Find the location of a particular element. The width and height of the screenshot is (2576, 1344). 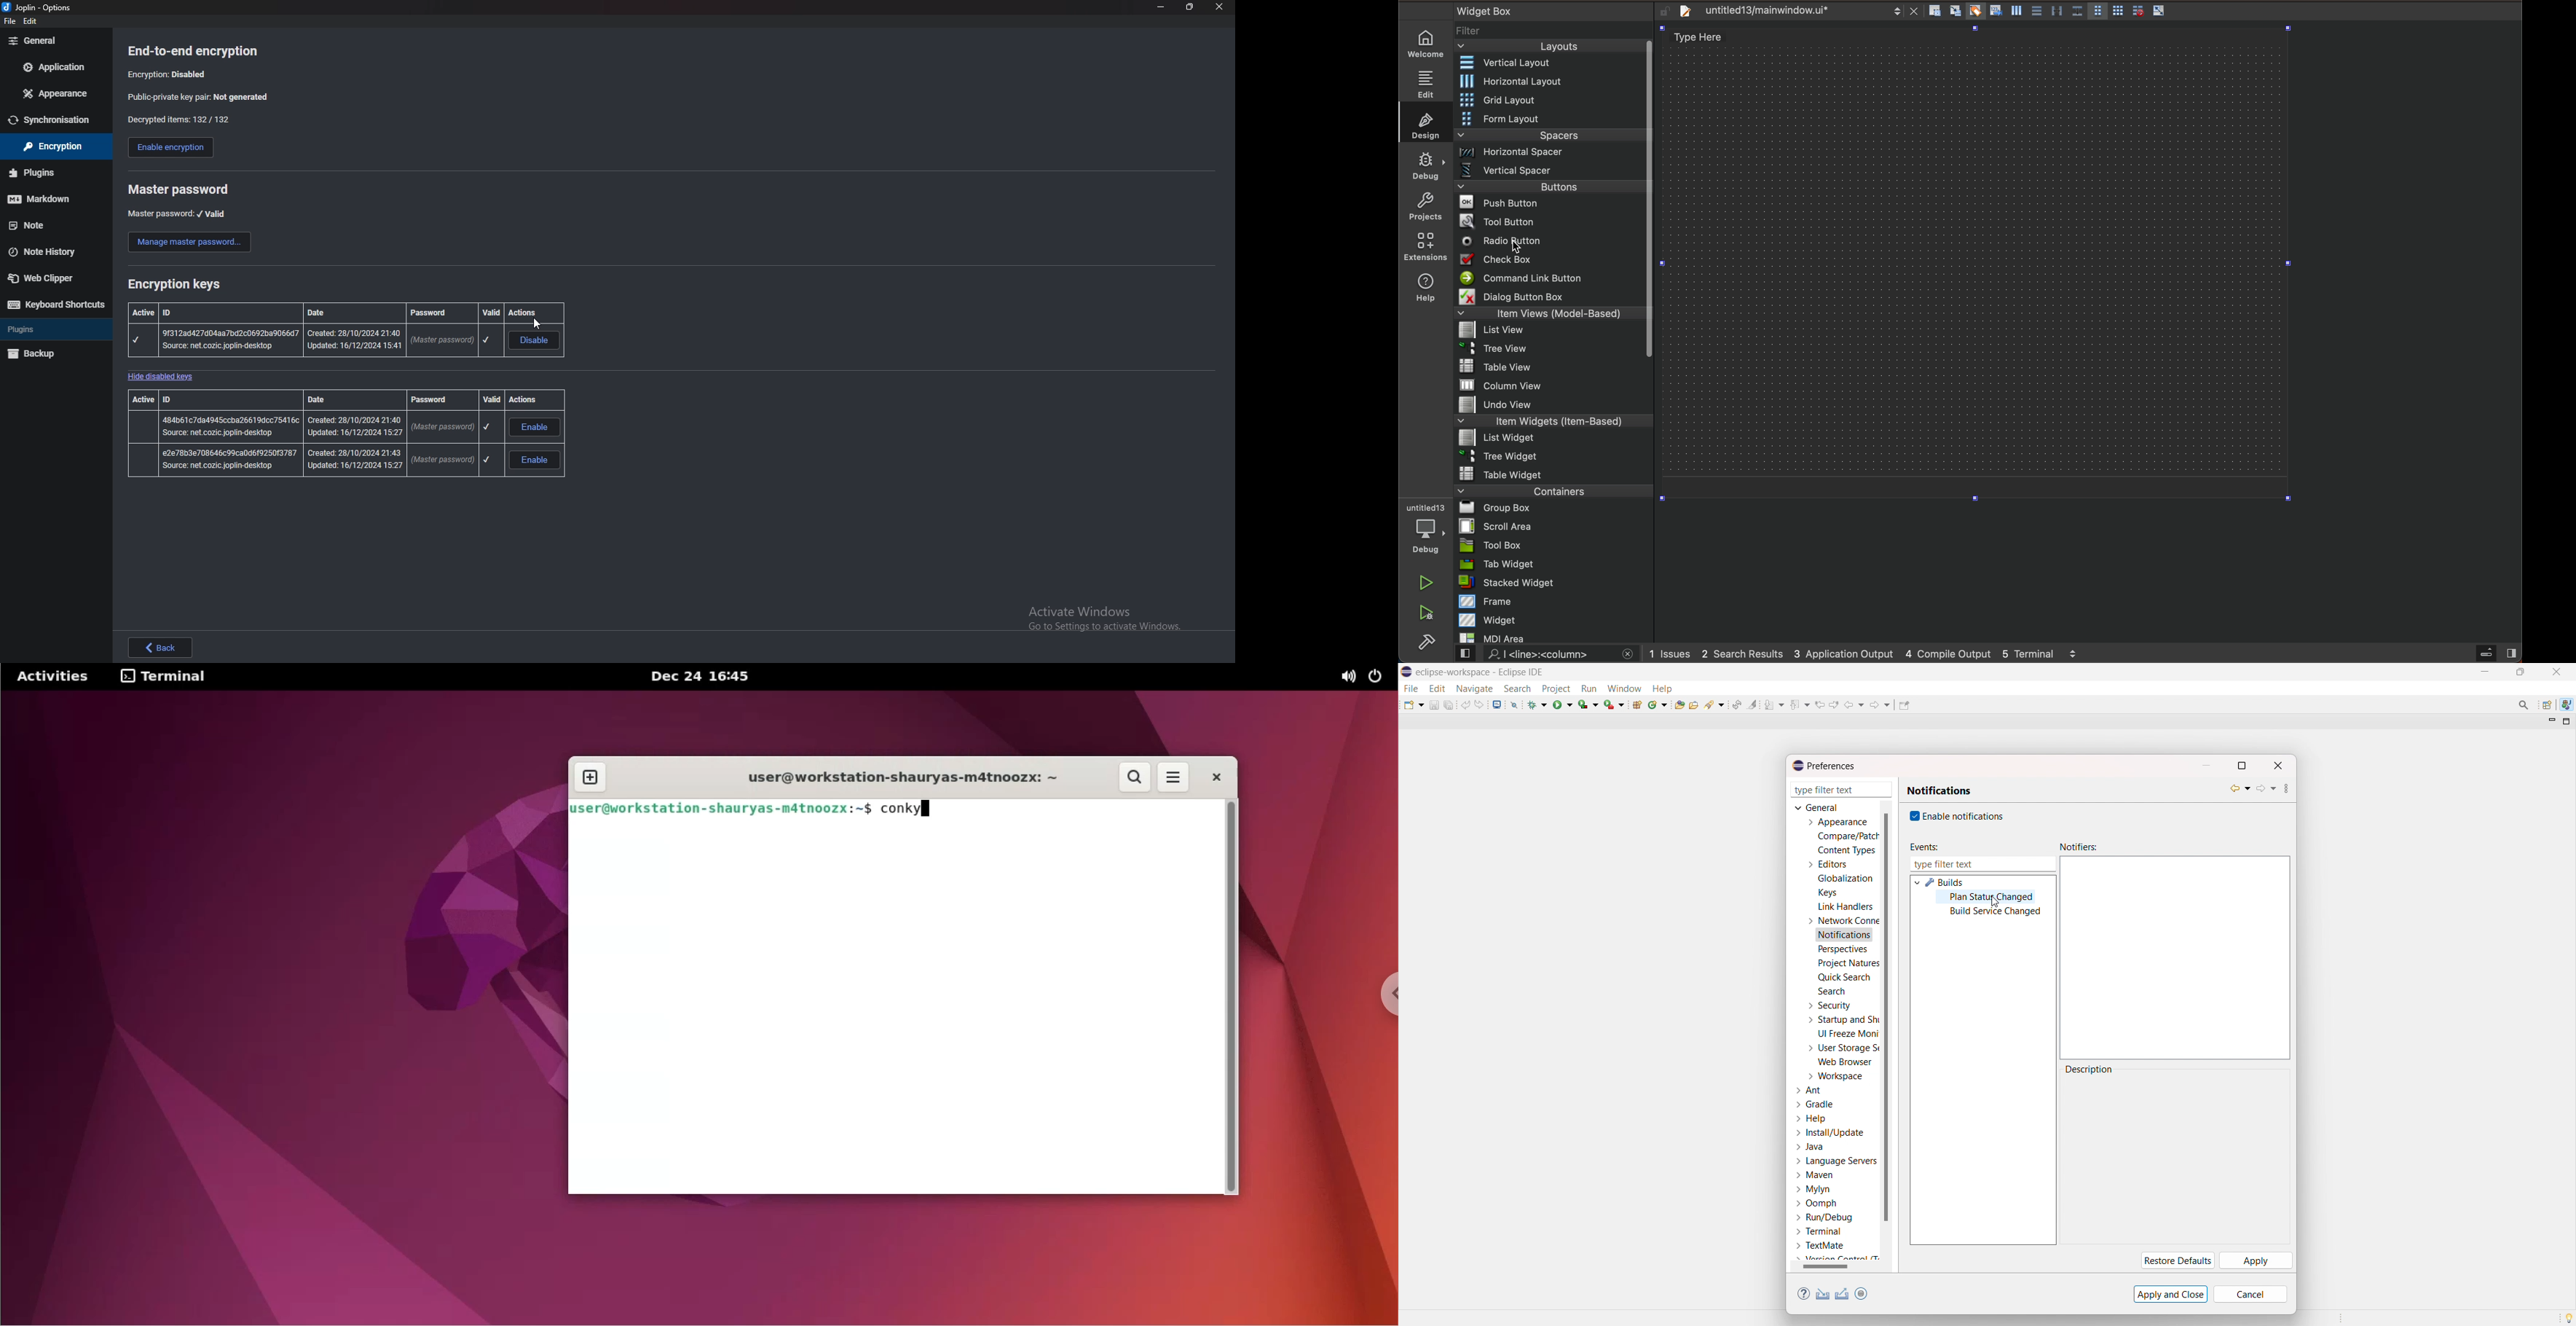

hide disabled keys is located at coordinates (165, 377).